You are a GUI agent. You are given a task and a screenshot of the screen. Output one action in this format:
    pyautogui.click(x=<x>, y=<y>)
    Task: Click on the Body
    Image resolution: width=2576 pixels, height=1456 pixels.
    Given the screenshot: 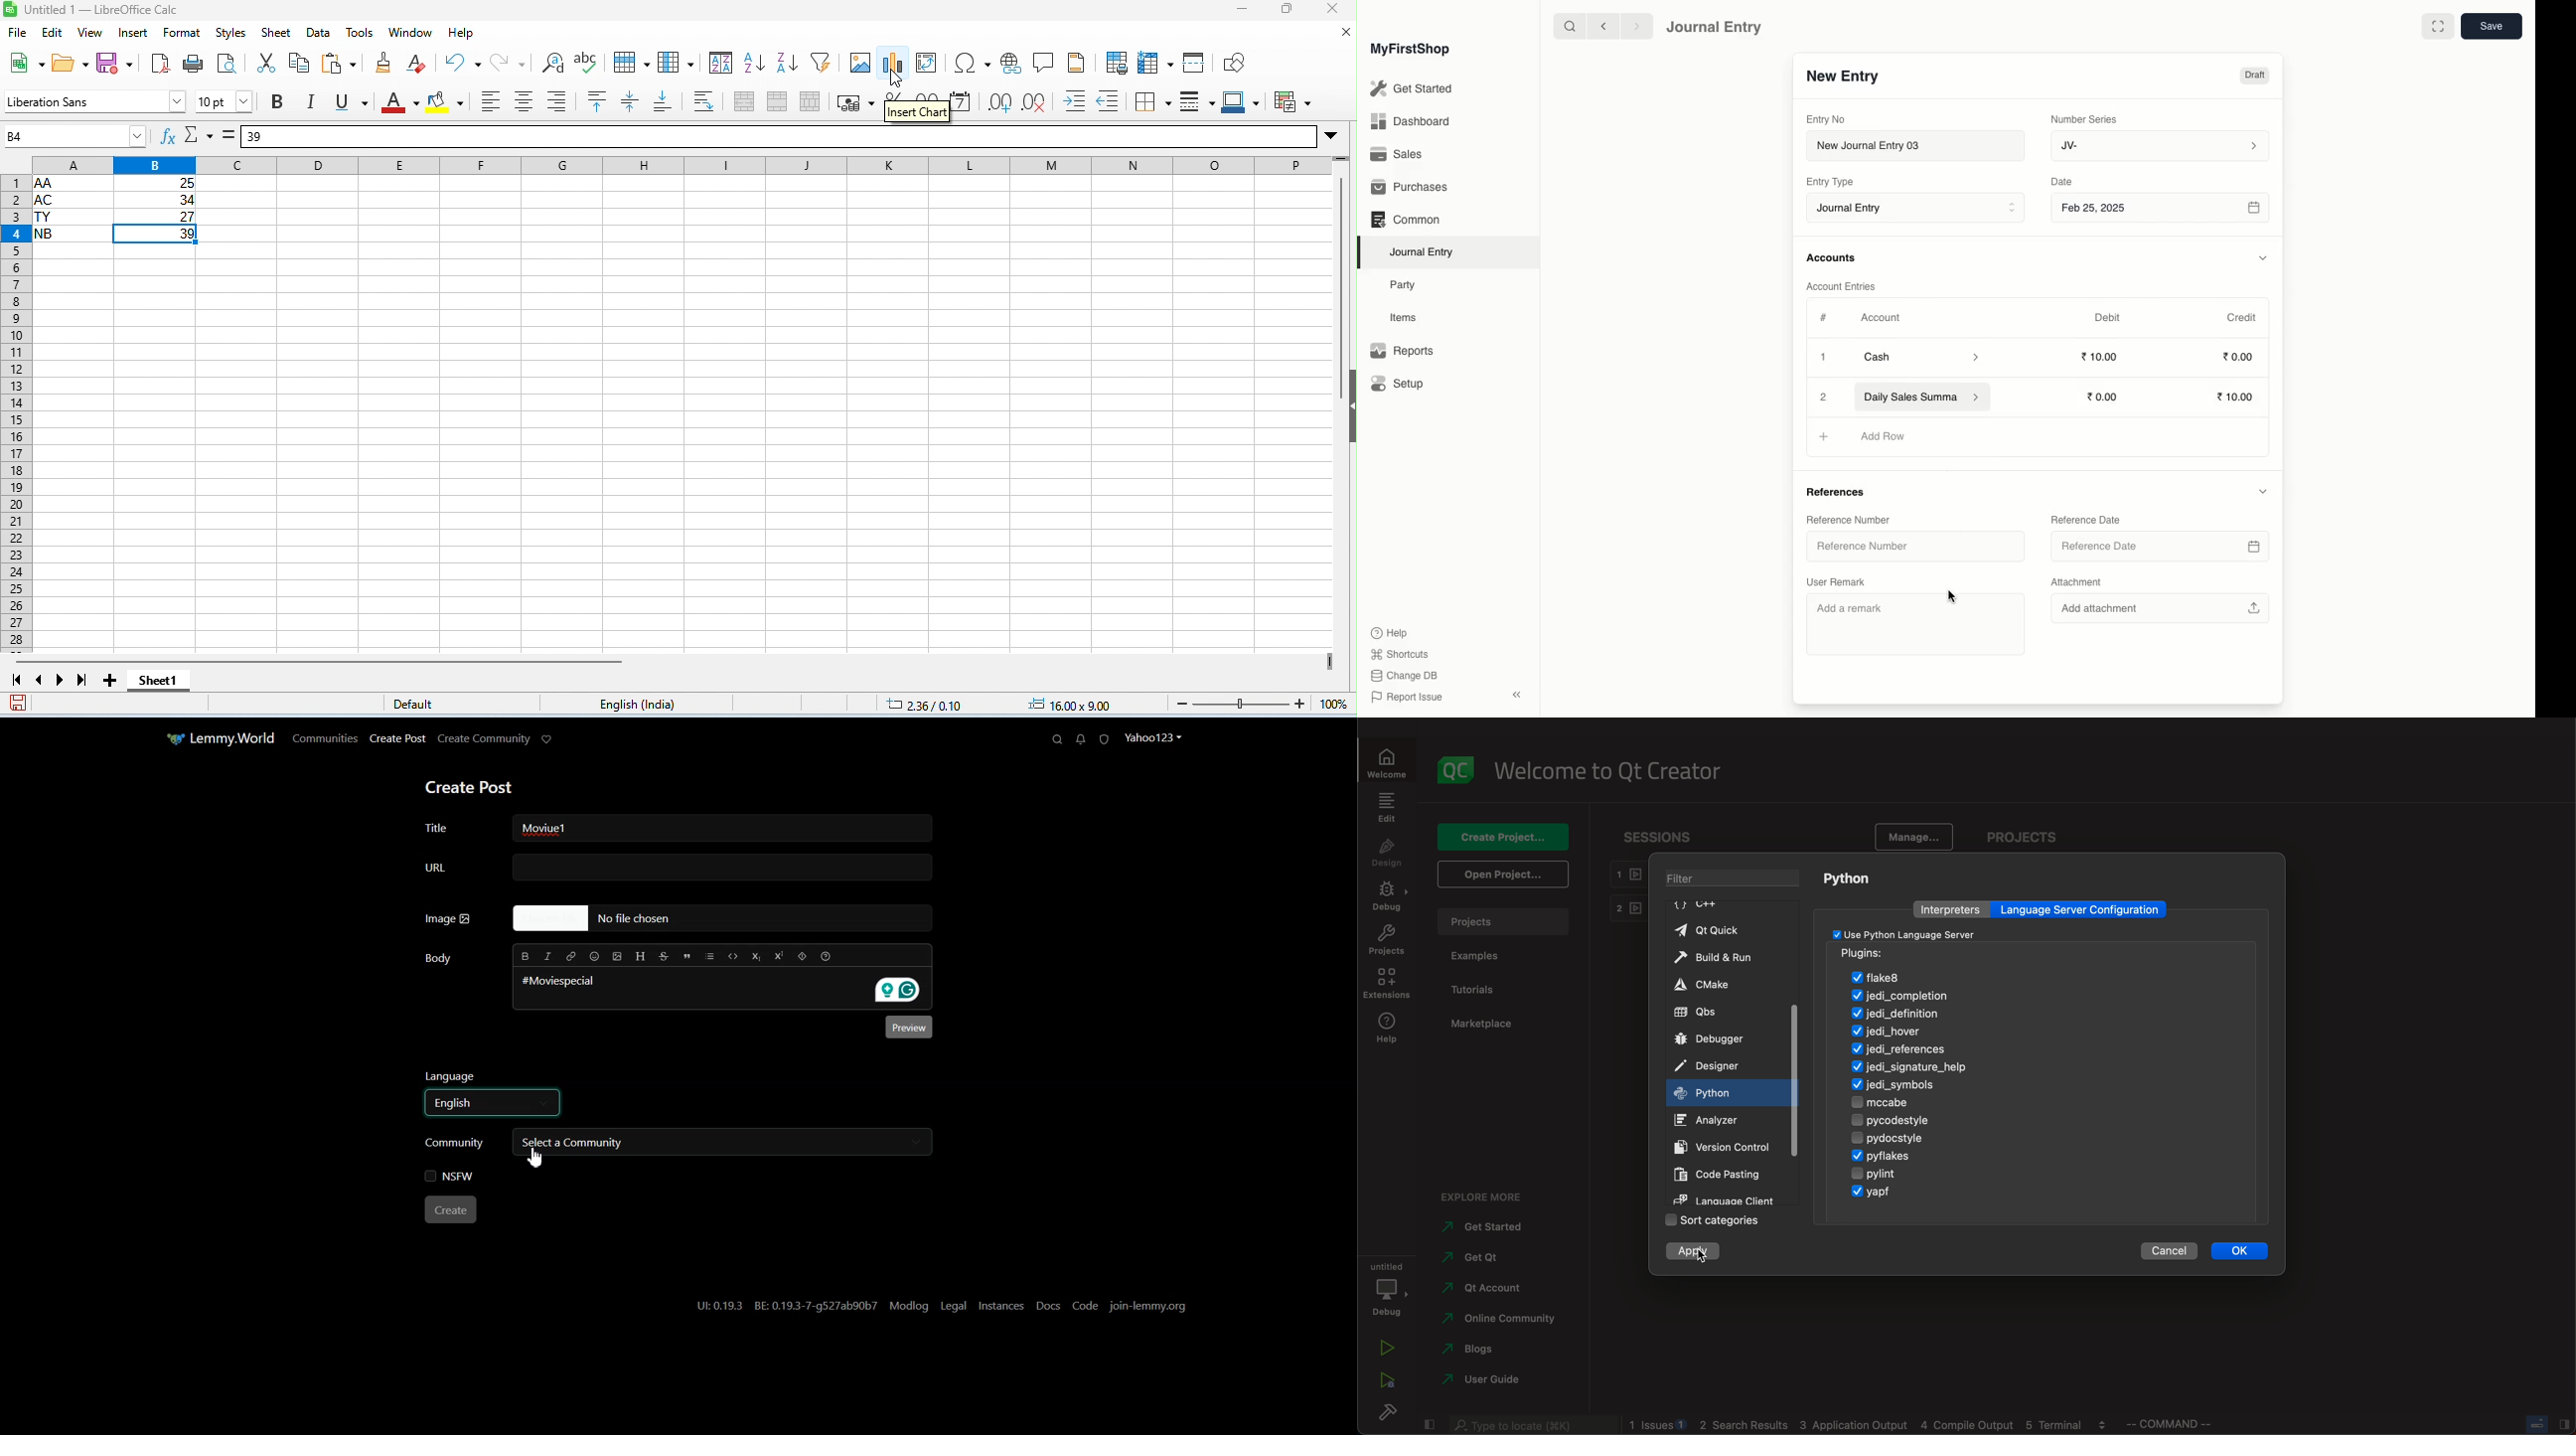 What is the action you would take?
    pyautogui.click(x=438, y=959)
    